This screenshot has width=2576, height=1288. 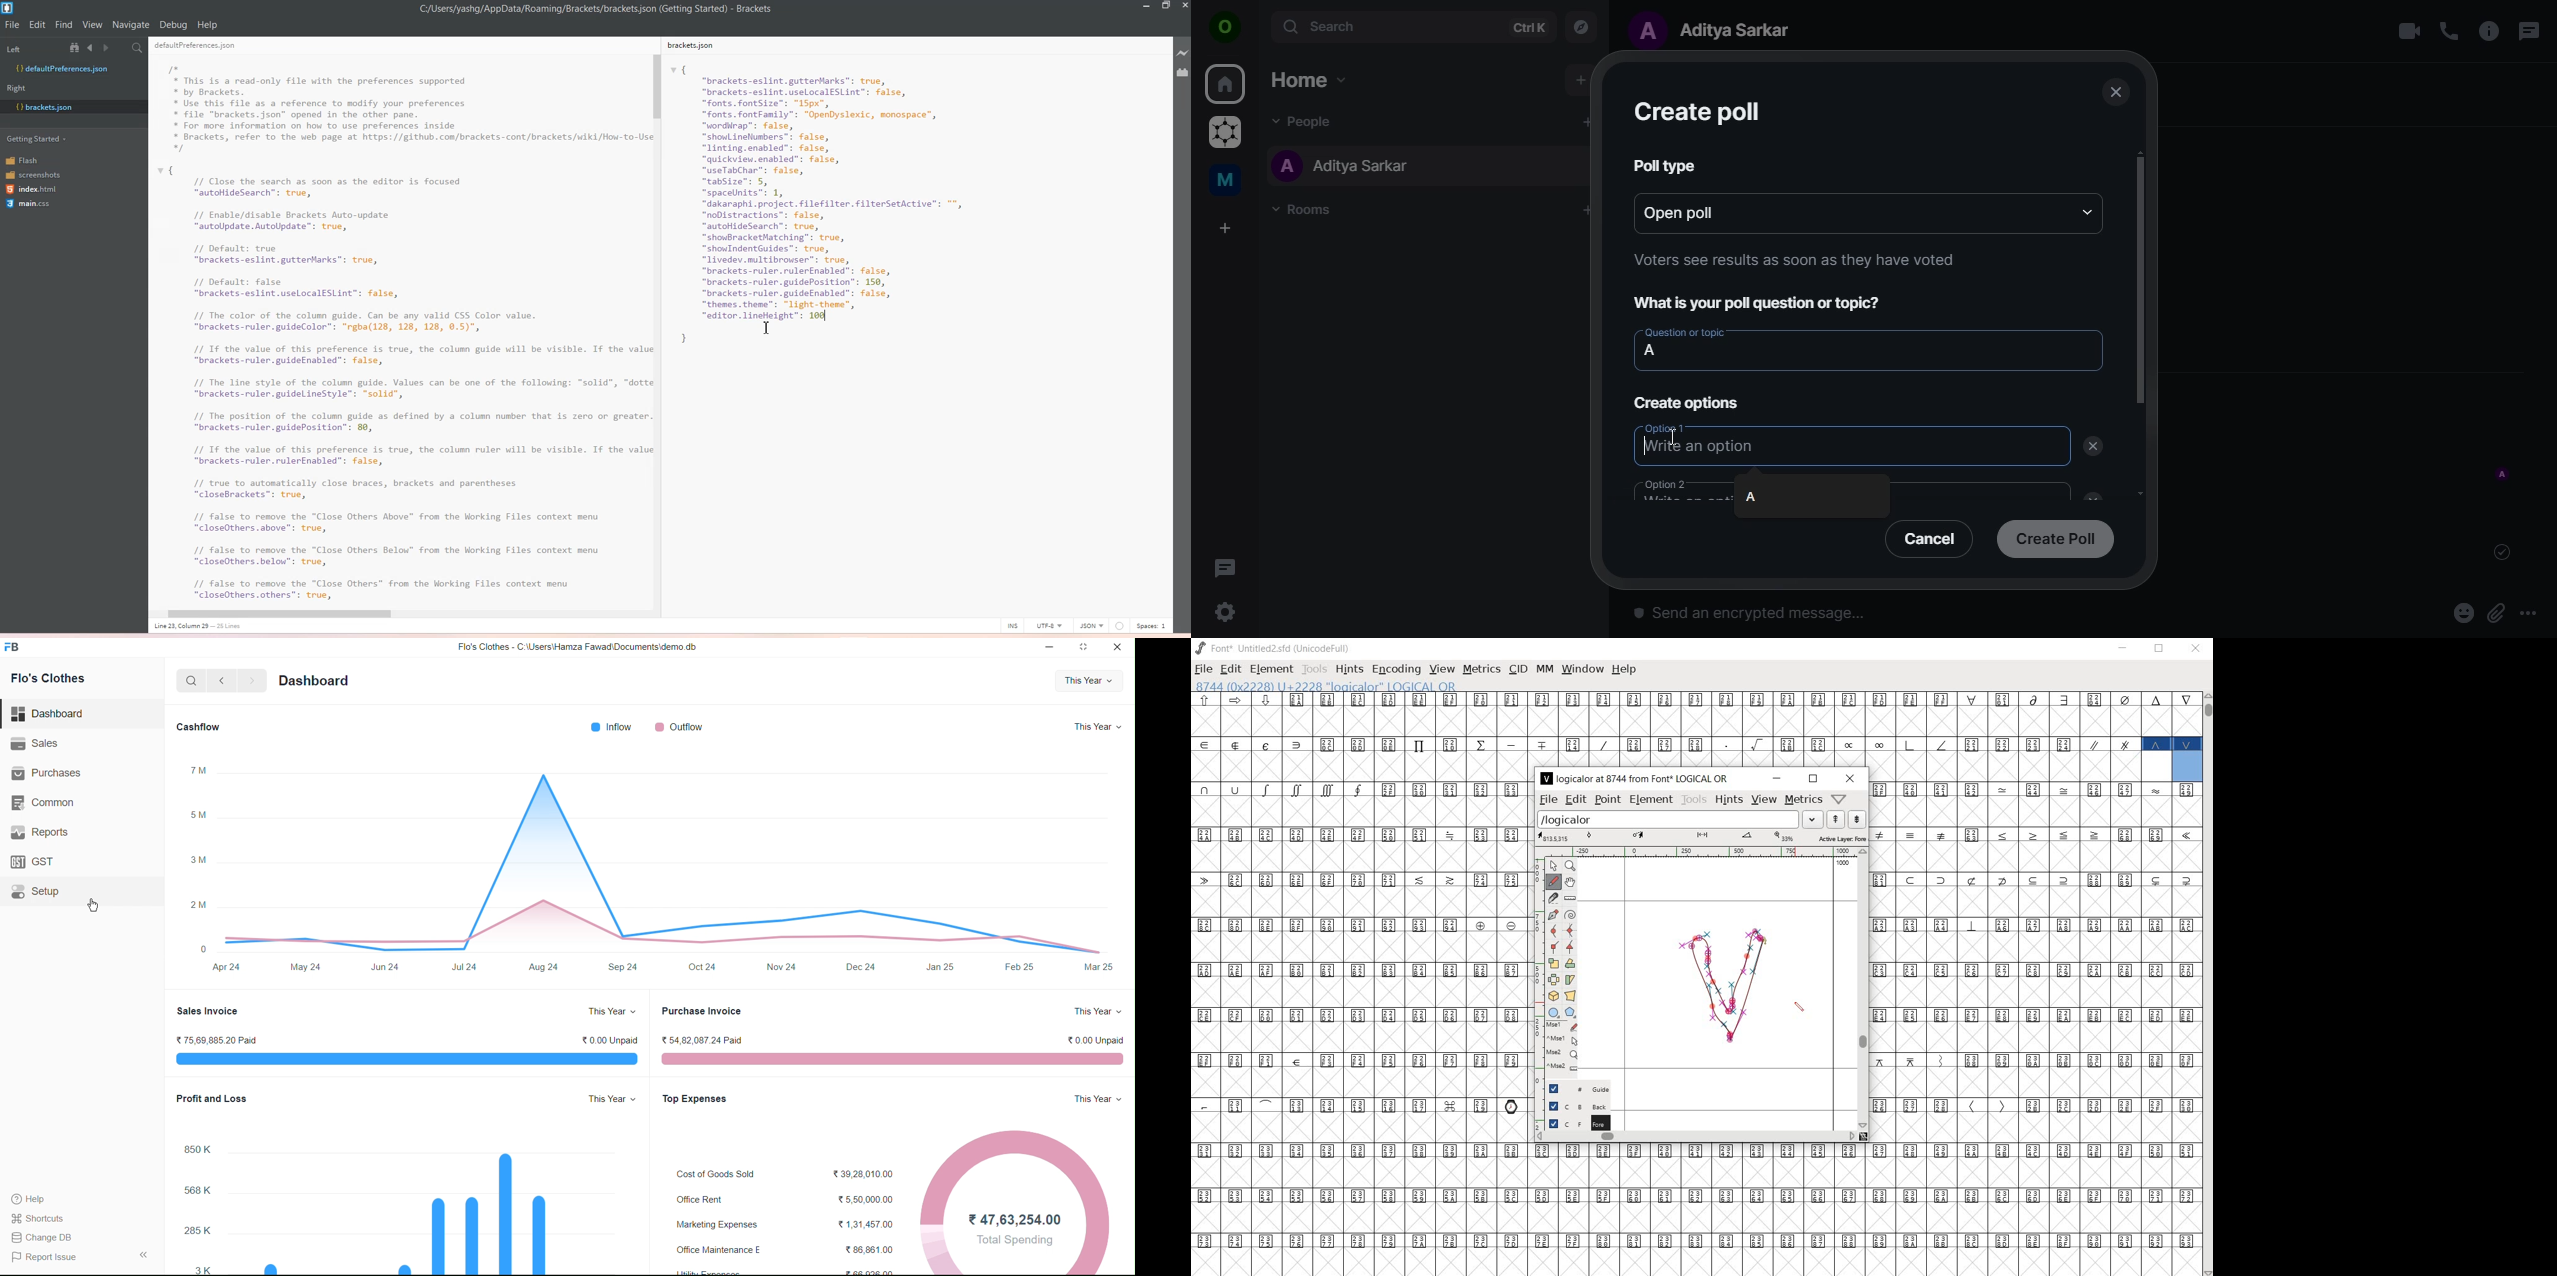 I want to click on Search, so click(x=187, y=681).